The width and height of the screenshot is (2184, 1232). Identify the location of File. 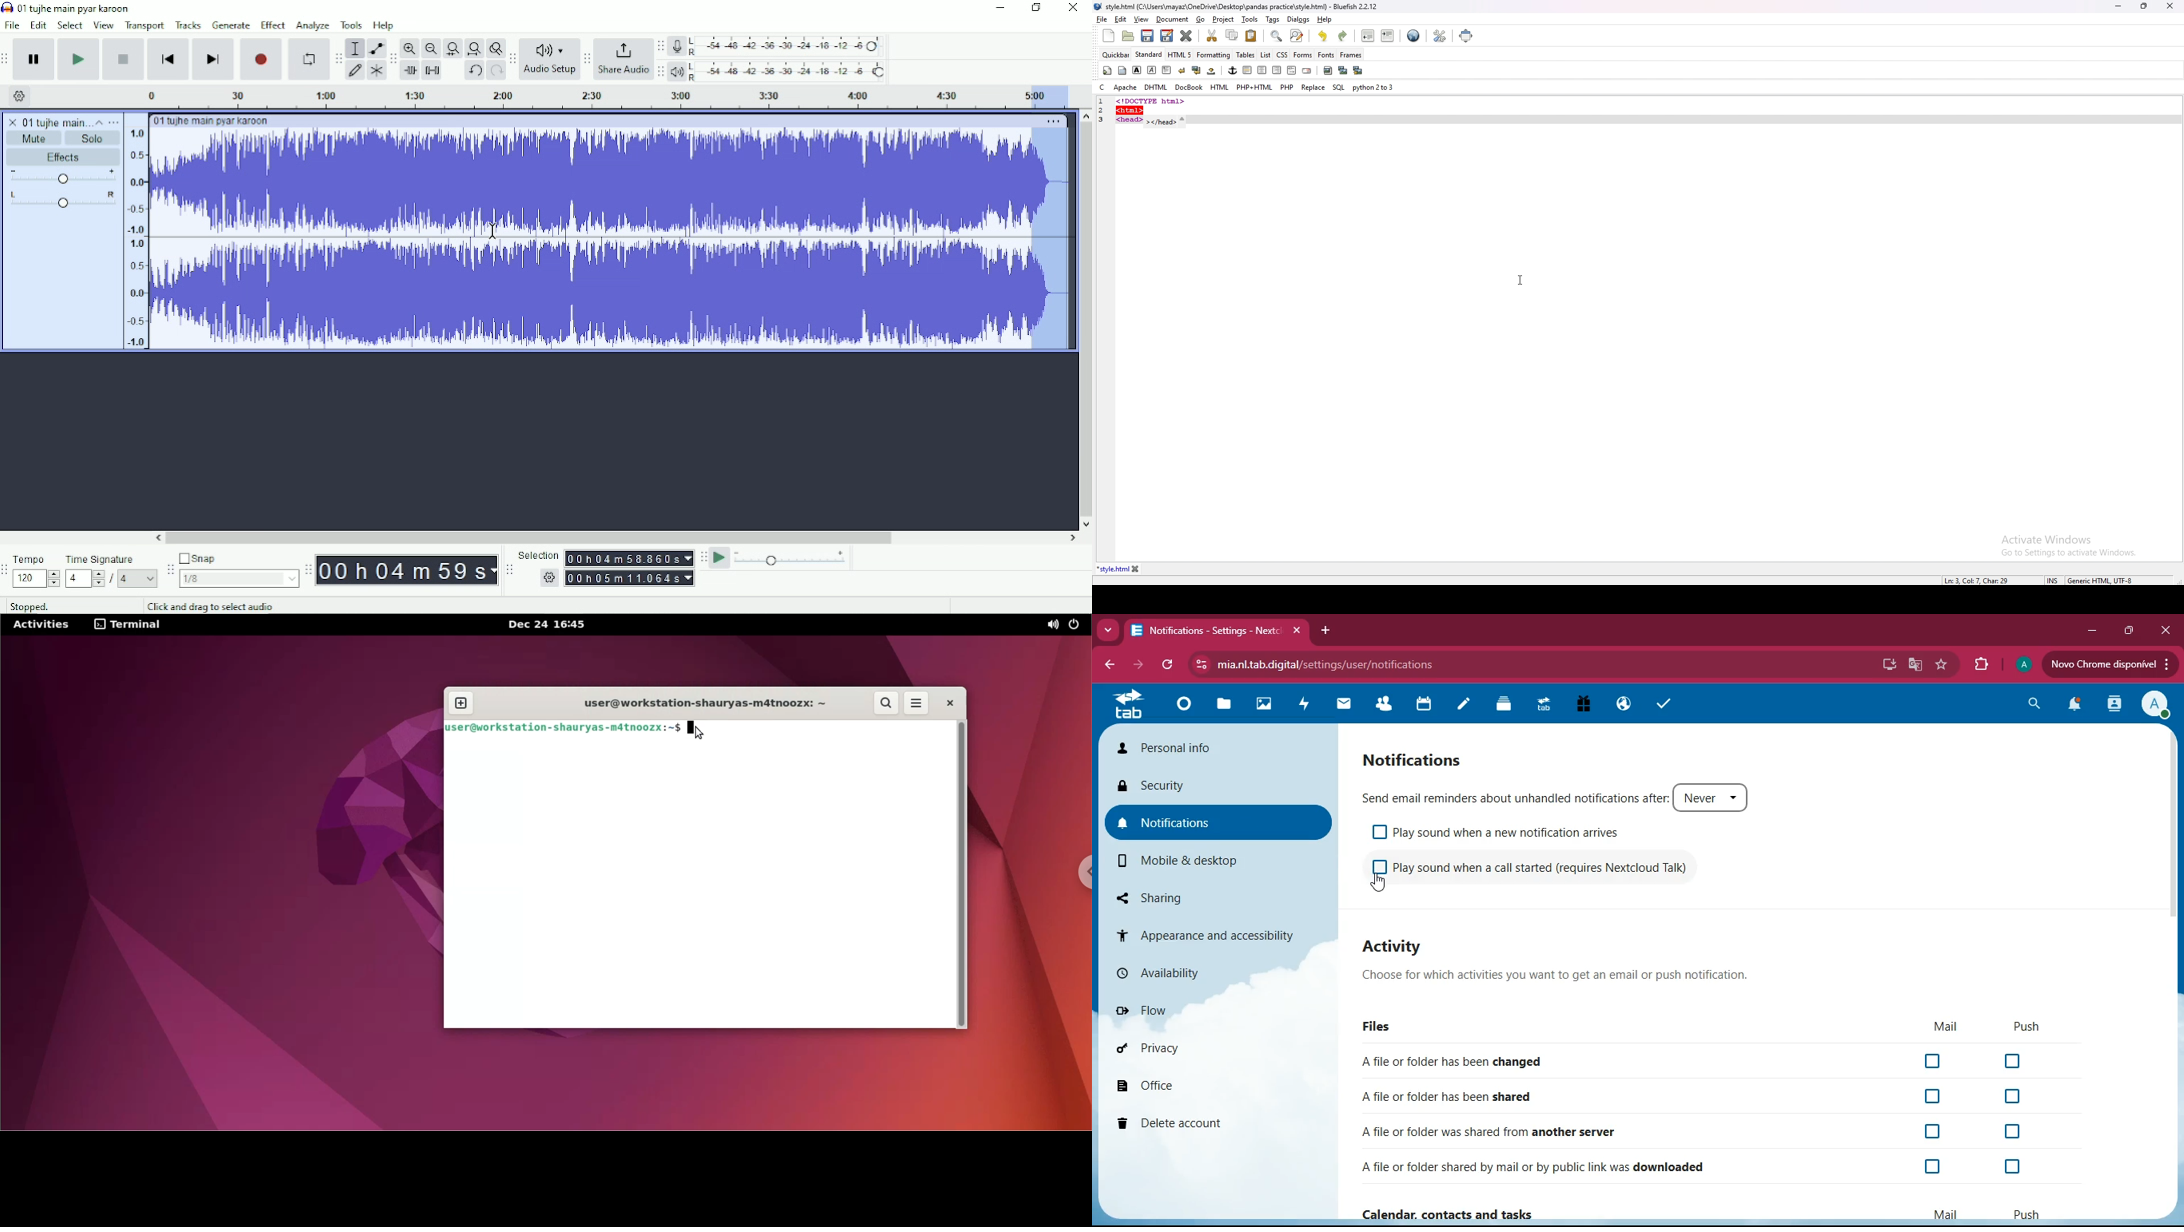
(13, 26).